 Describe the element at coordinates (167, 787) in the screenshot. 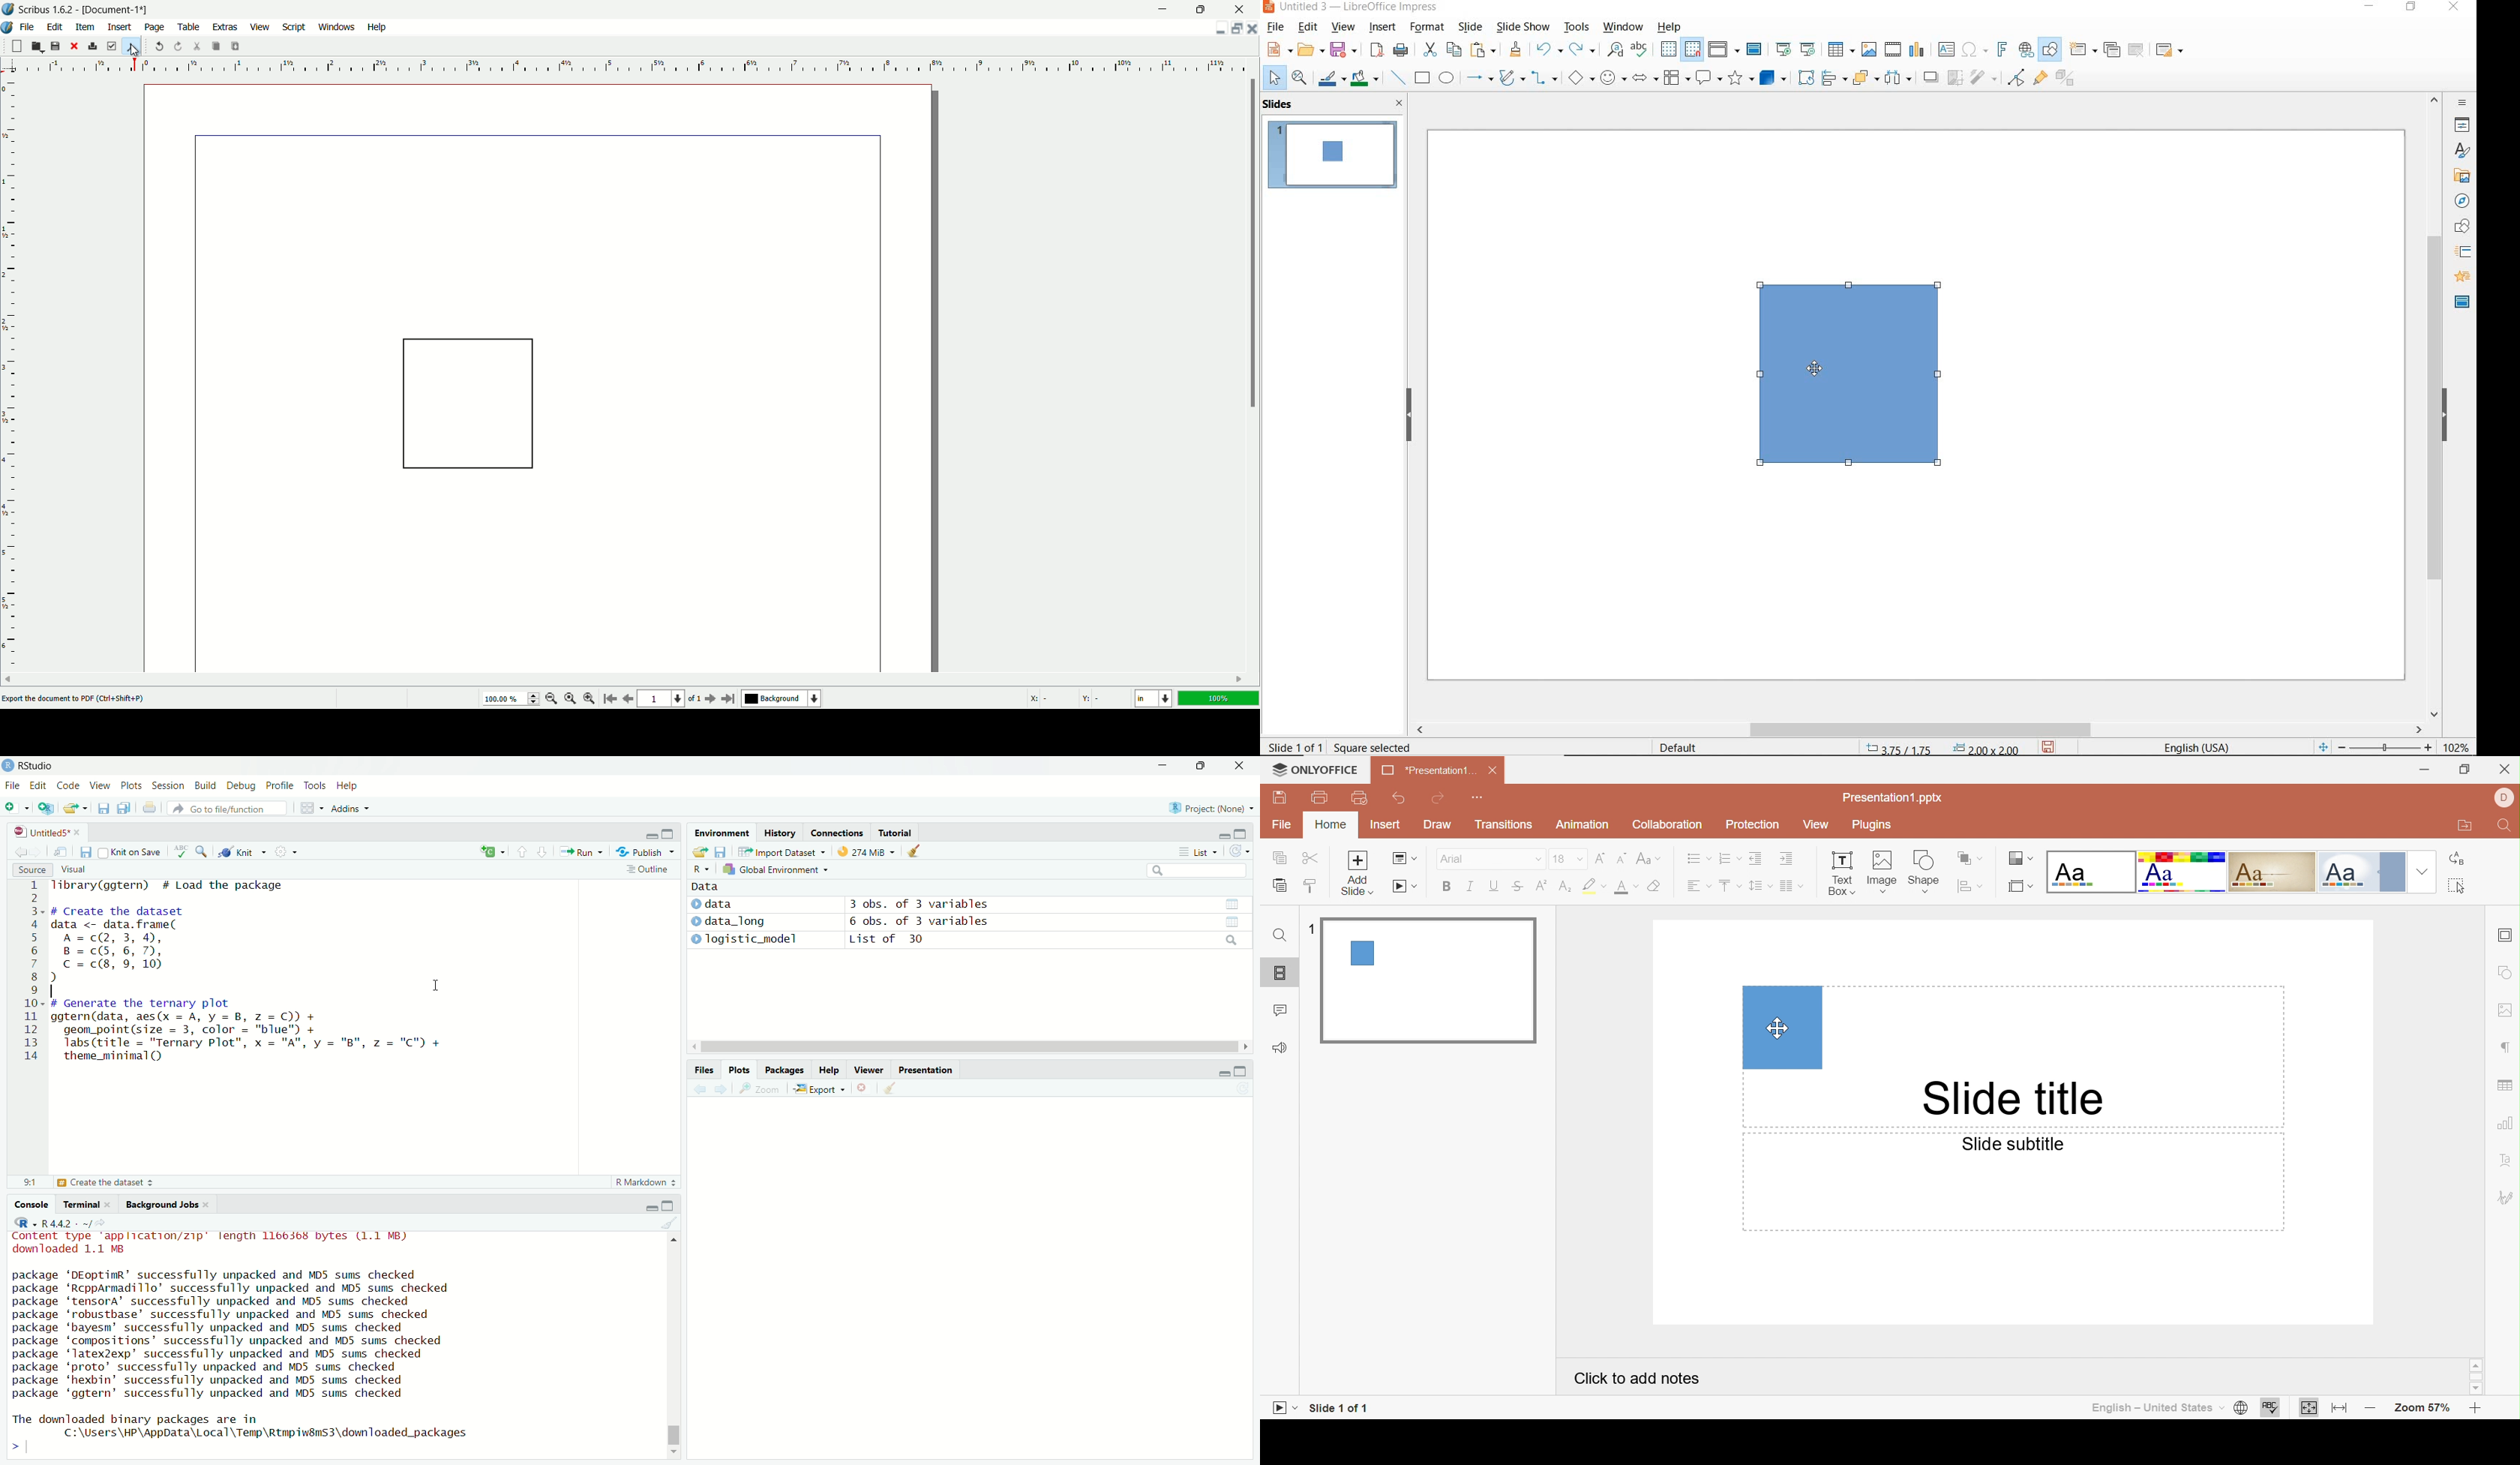

I see `Session` at that location.